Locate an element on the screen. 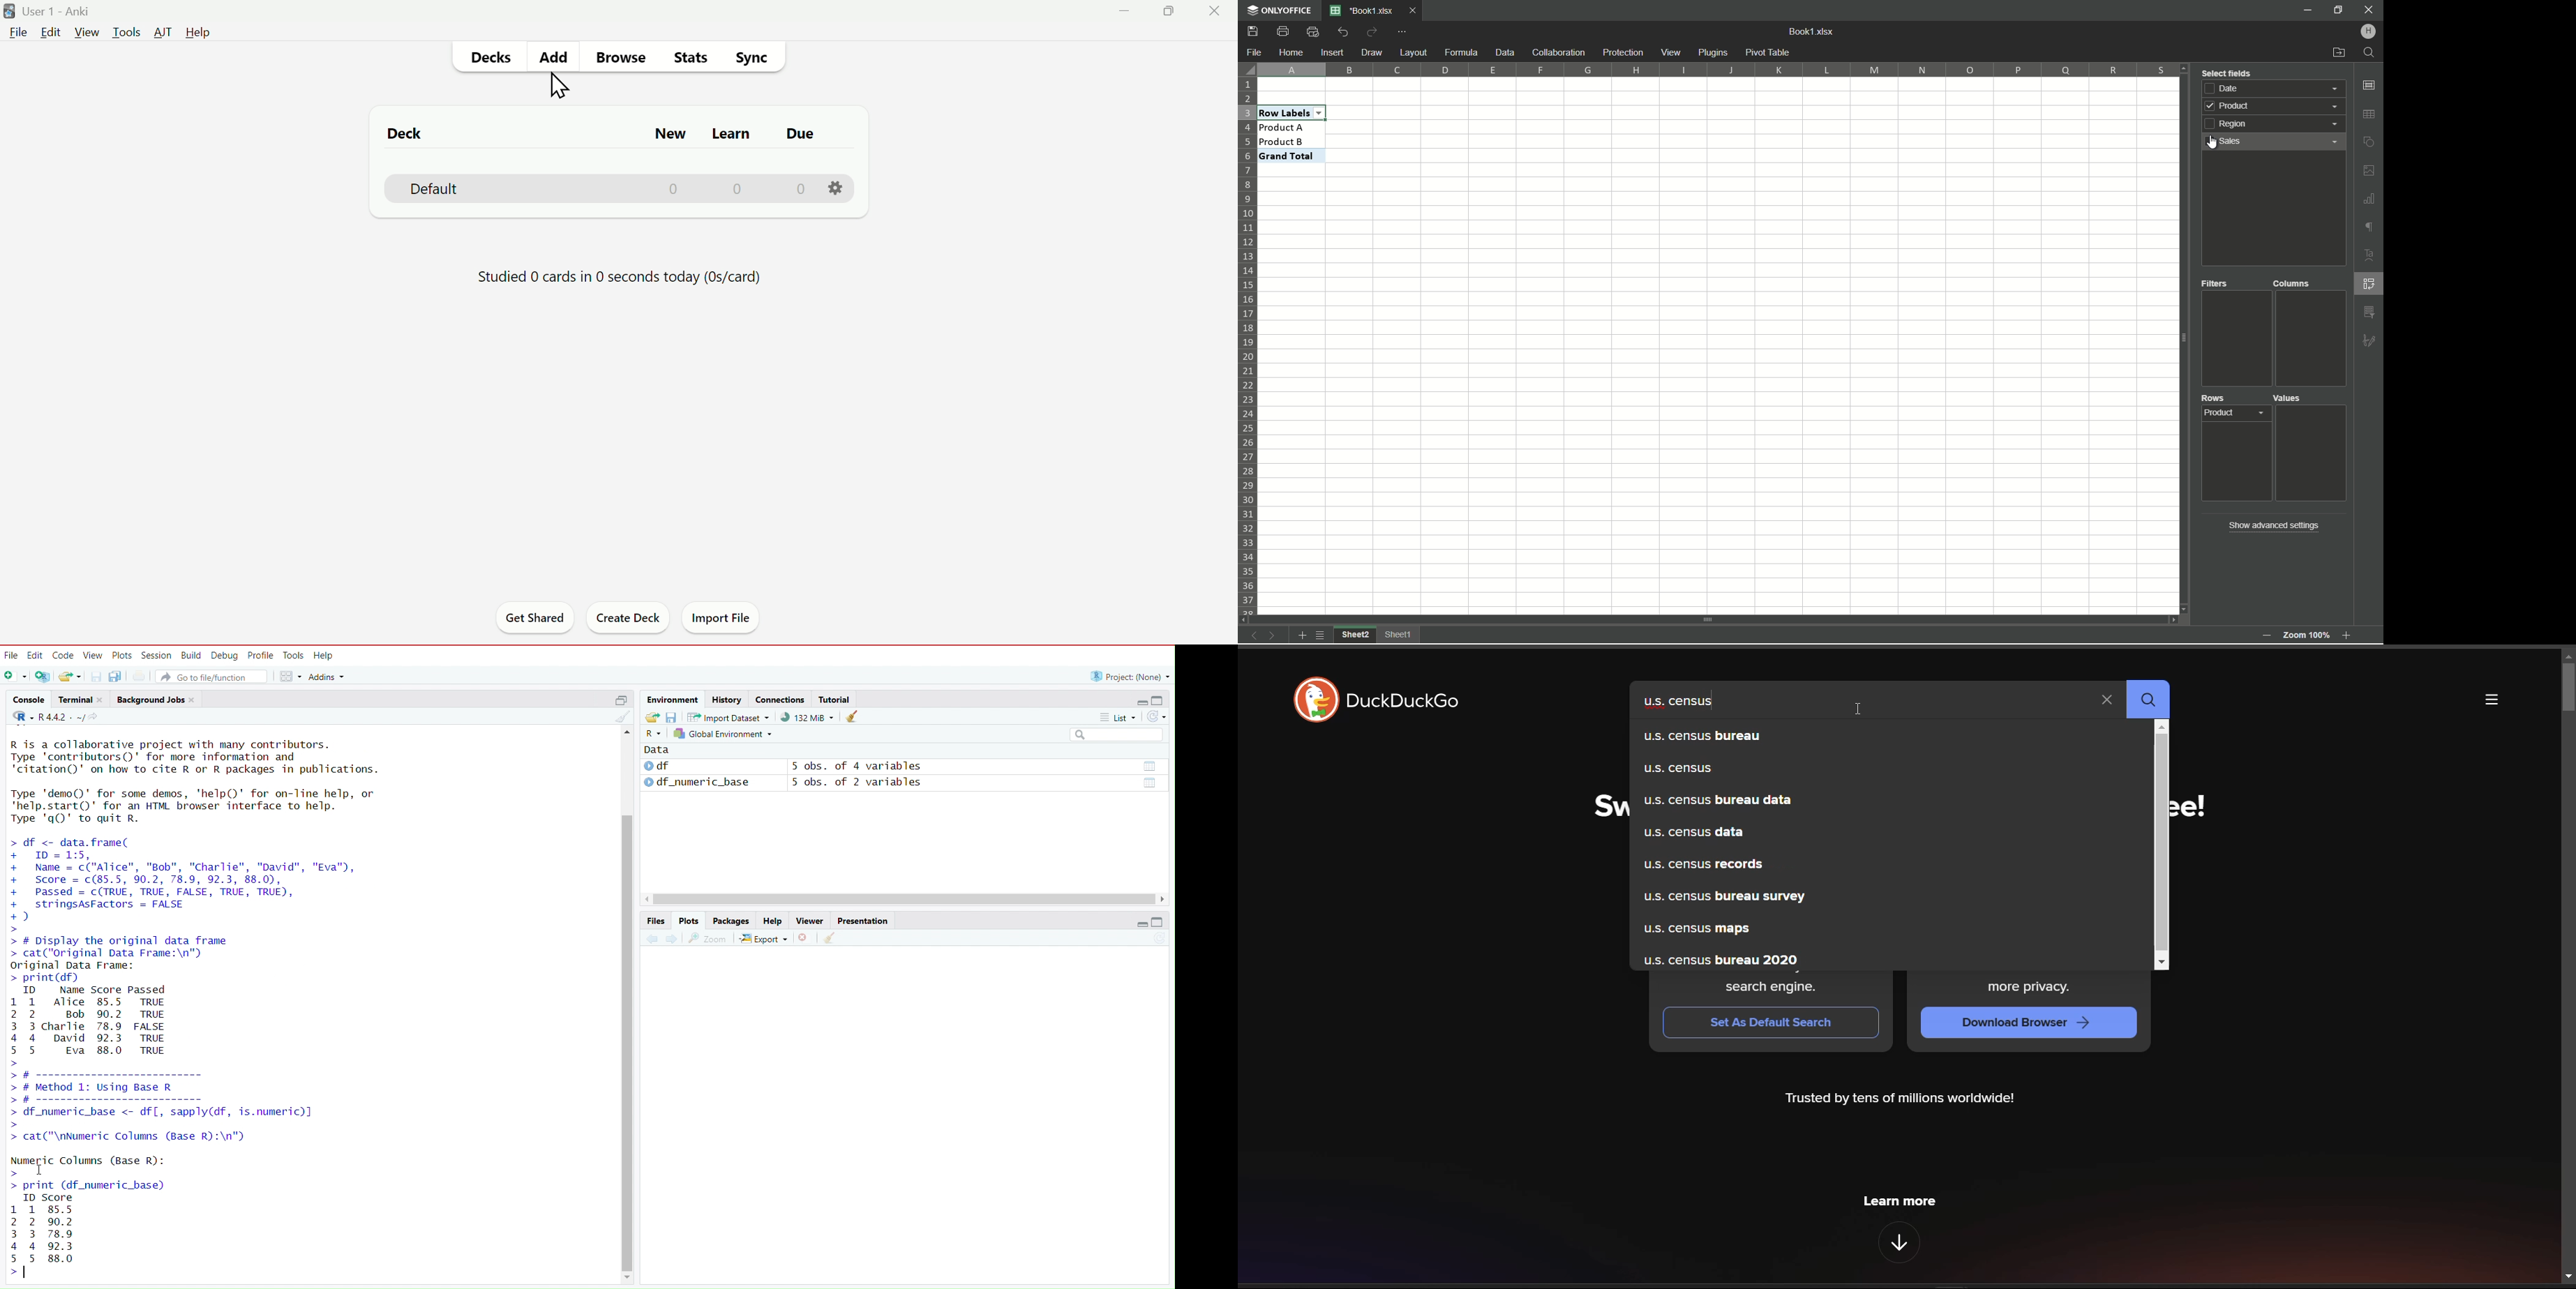 This screenshot has height=1316, width=2576. Numeric columns (Base R): is located at coordinates (88, 1159).